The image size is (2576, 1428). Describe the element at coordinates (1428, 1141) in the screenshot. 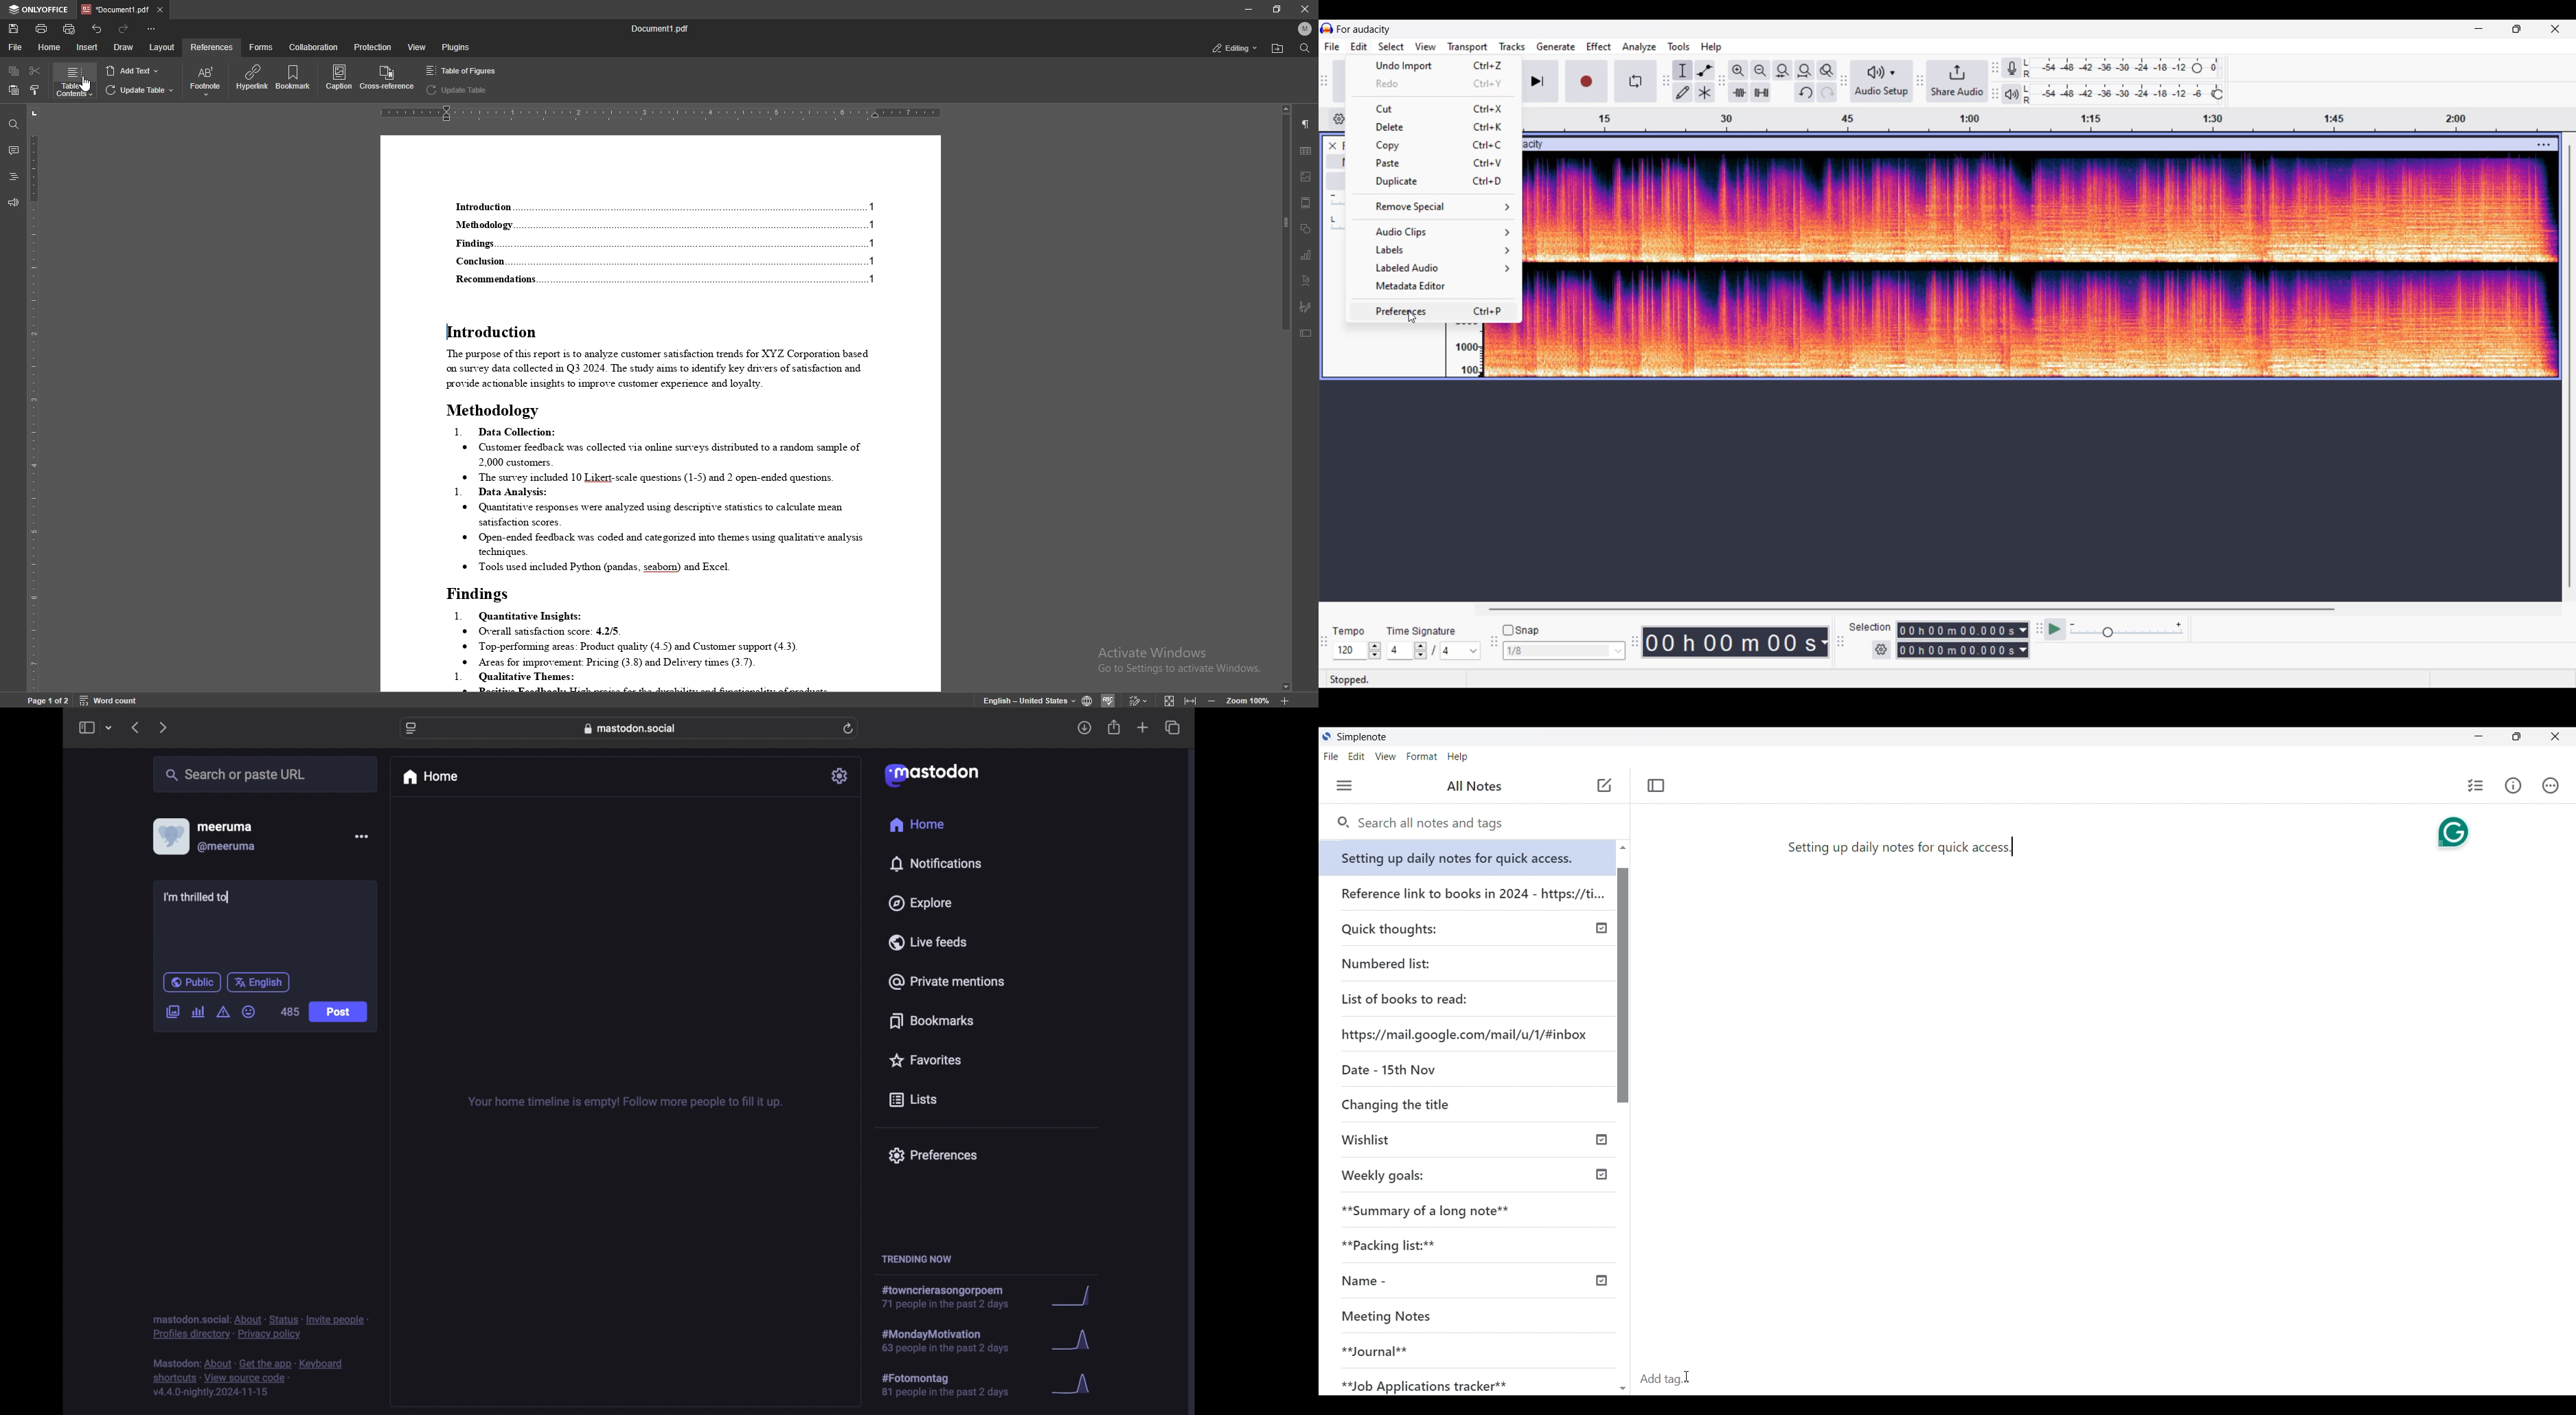

I see `Wishlist` at that location.